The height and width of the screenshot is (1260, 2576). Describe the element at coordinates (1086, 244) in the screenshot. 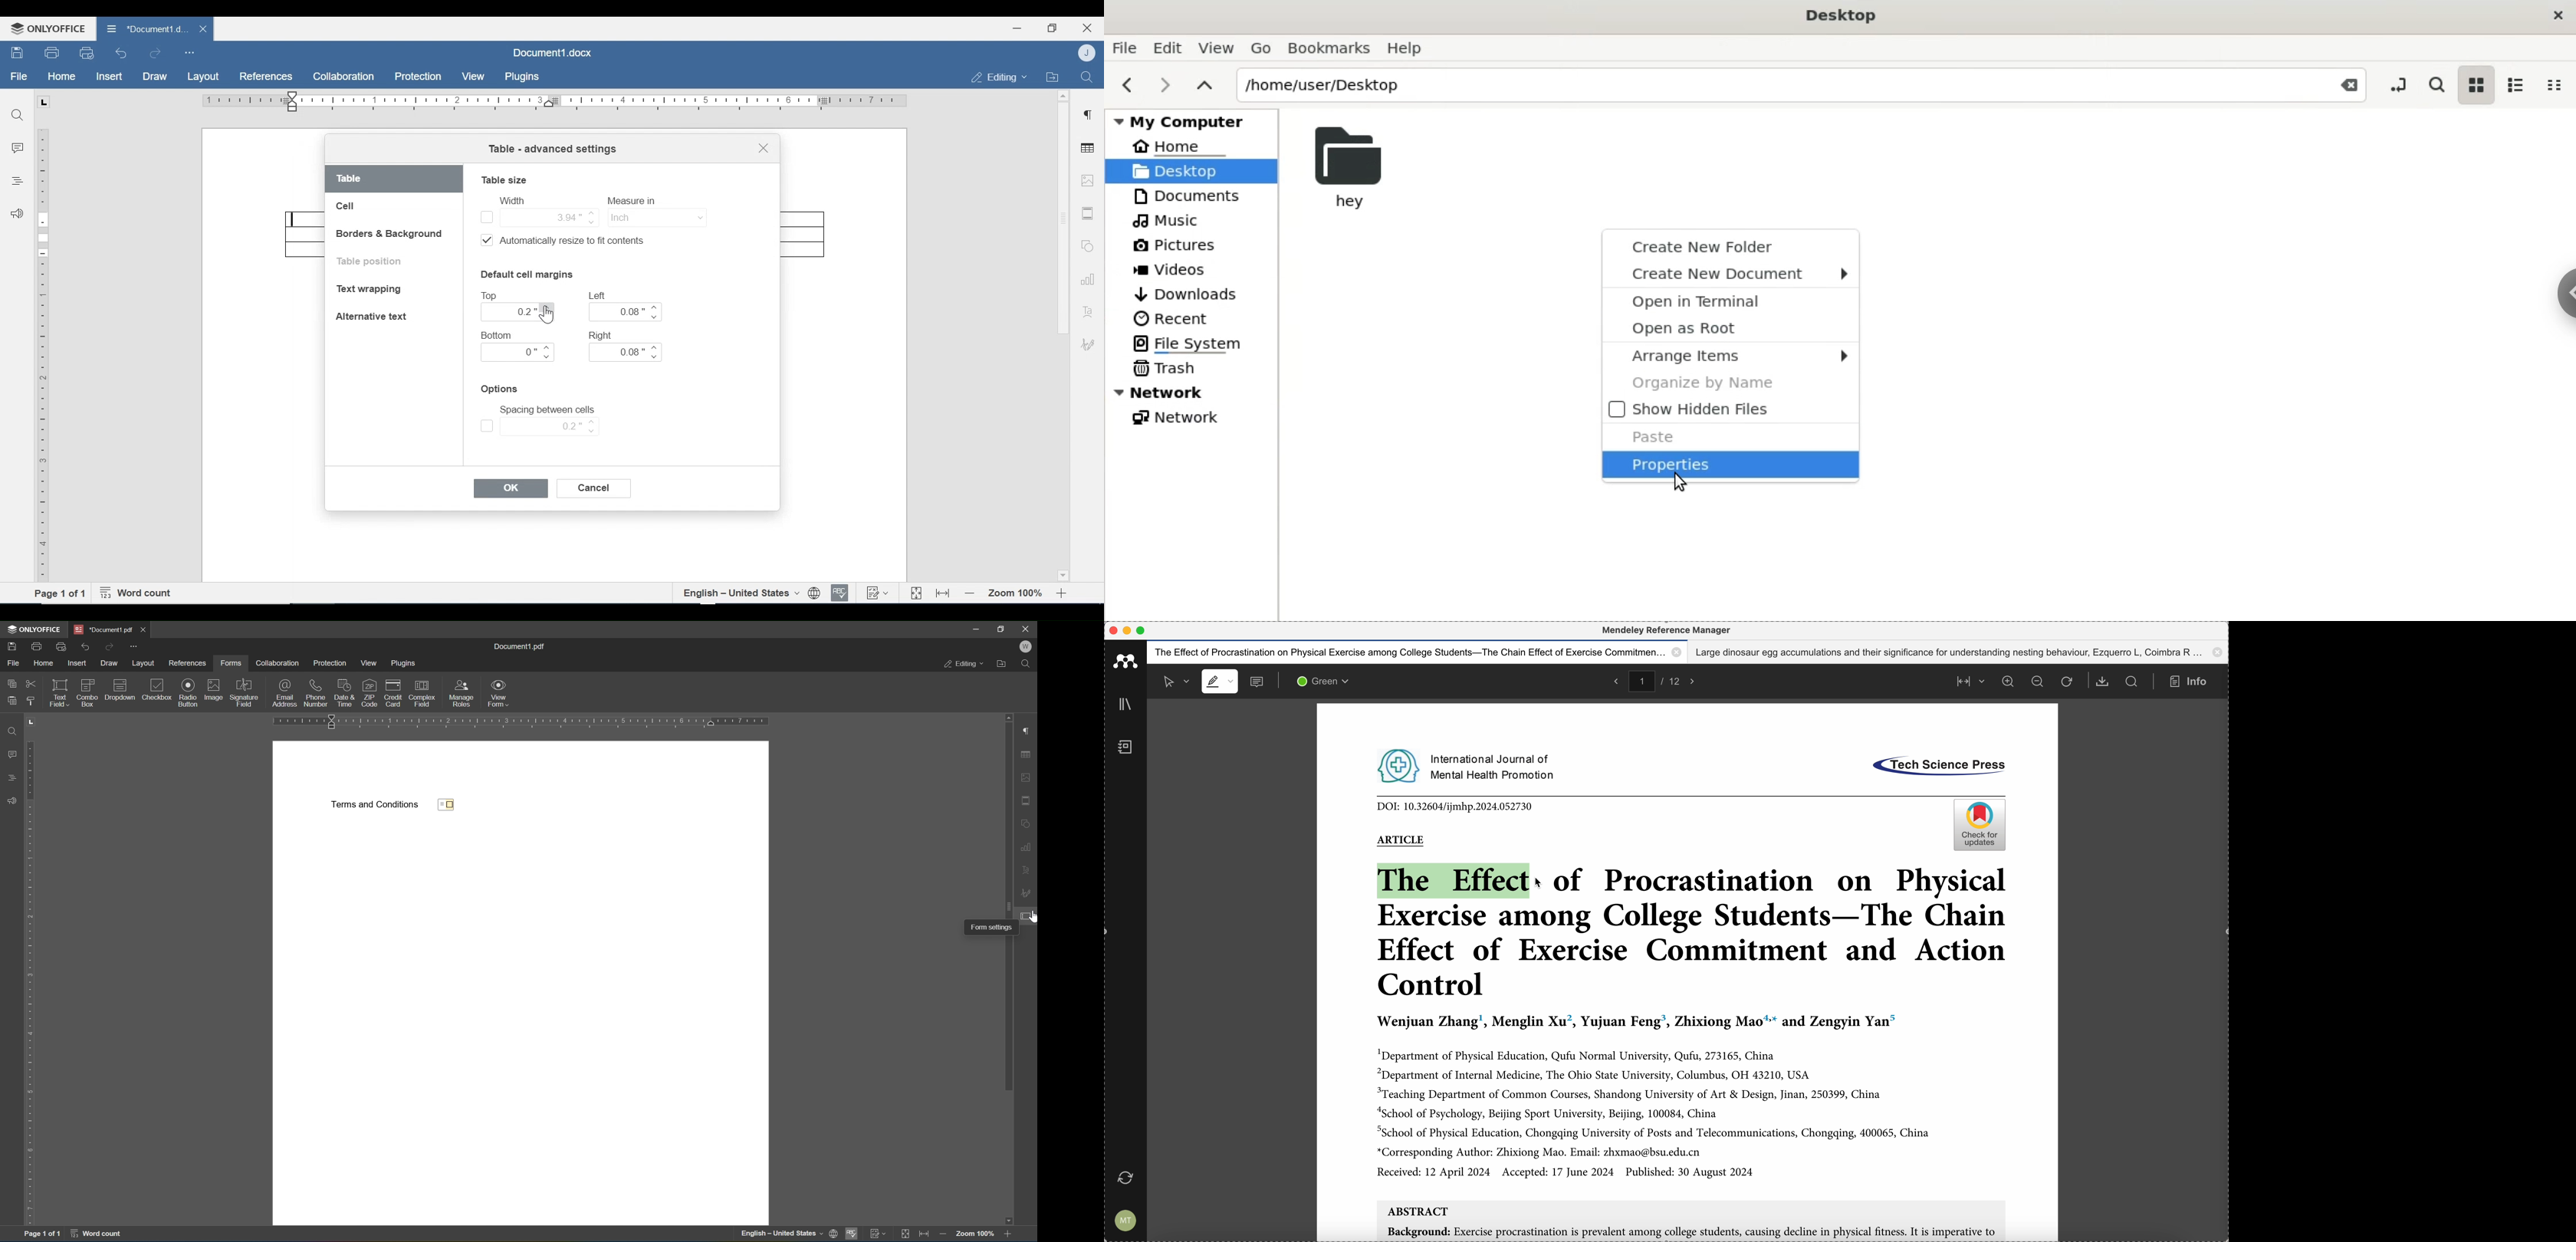

I see `Shapes` at that location.